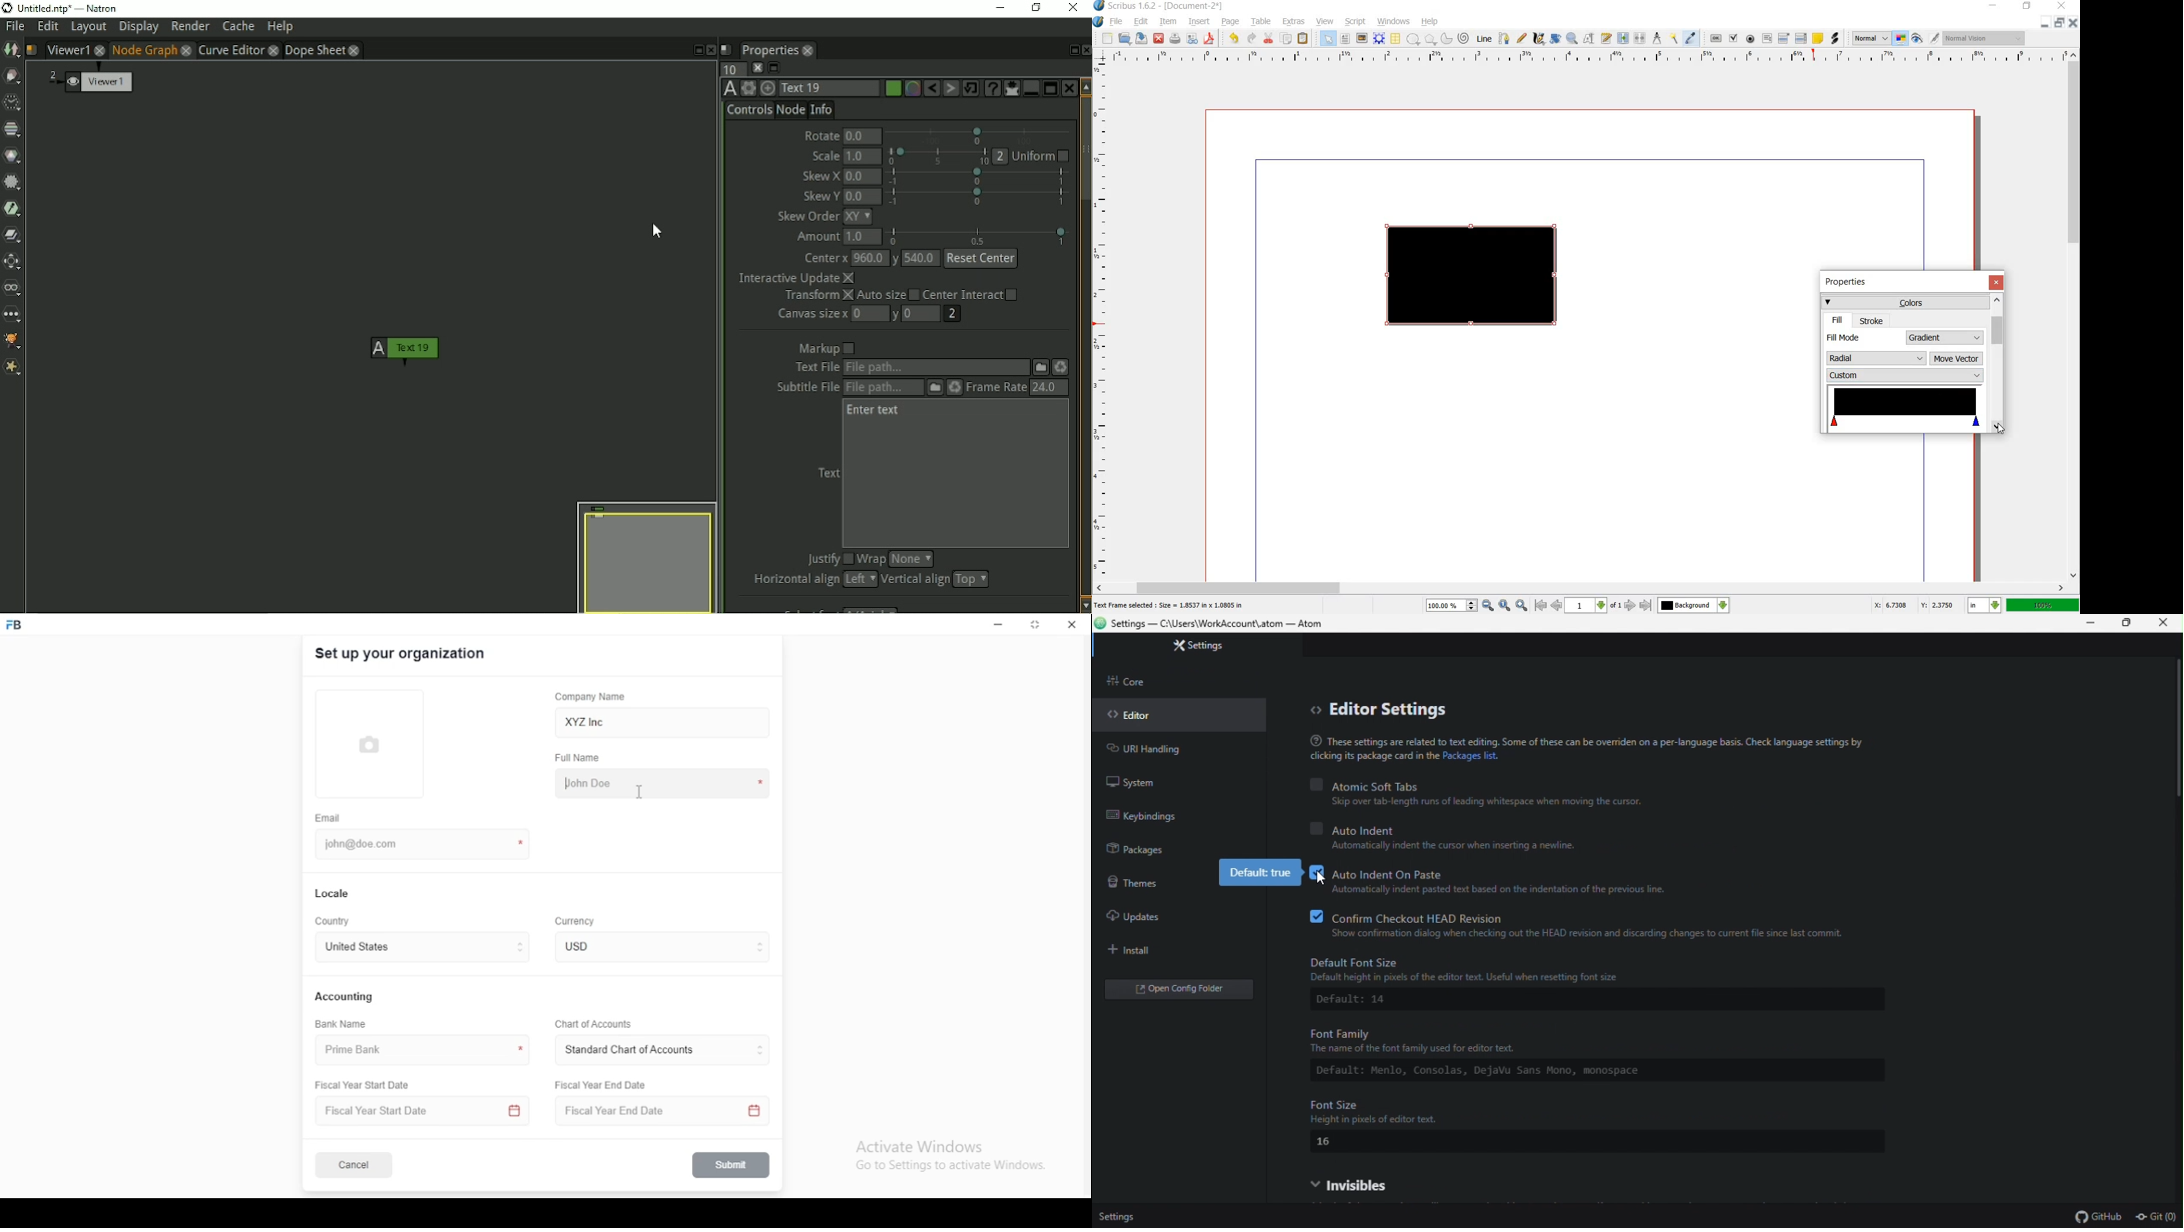 This screenshot has width=2184, height=1232. Describe the element at coordinates (1581, 587) in the screenshot. I see `scroll bar` at that location.